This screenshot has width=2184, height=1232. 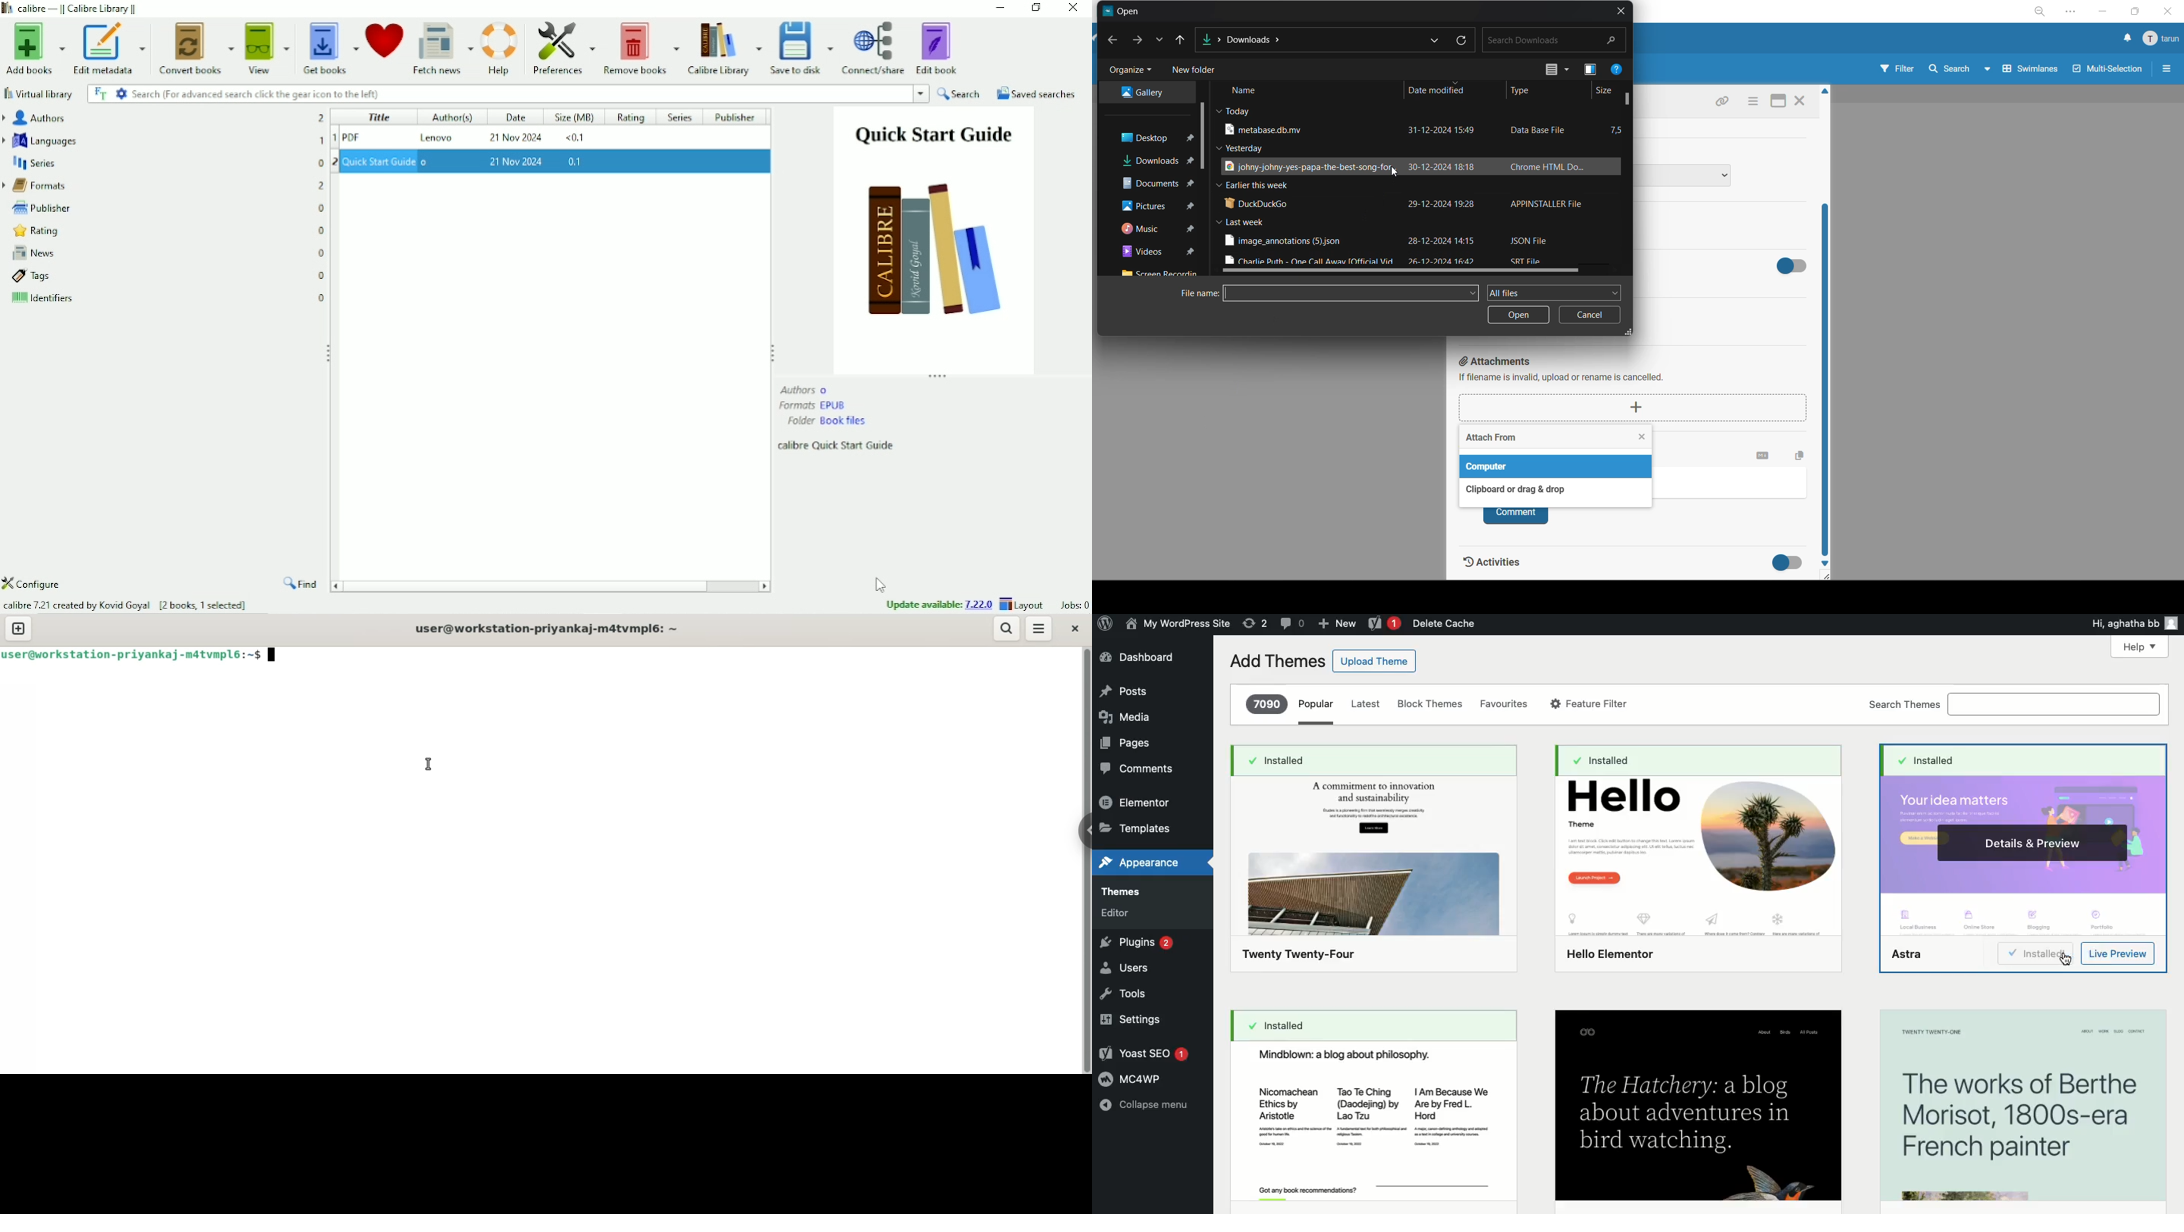 I want to click on cursor, so click(x=2066, y=958).